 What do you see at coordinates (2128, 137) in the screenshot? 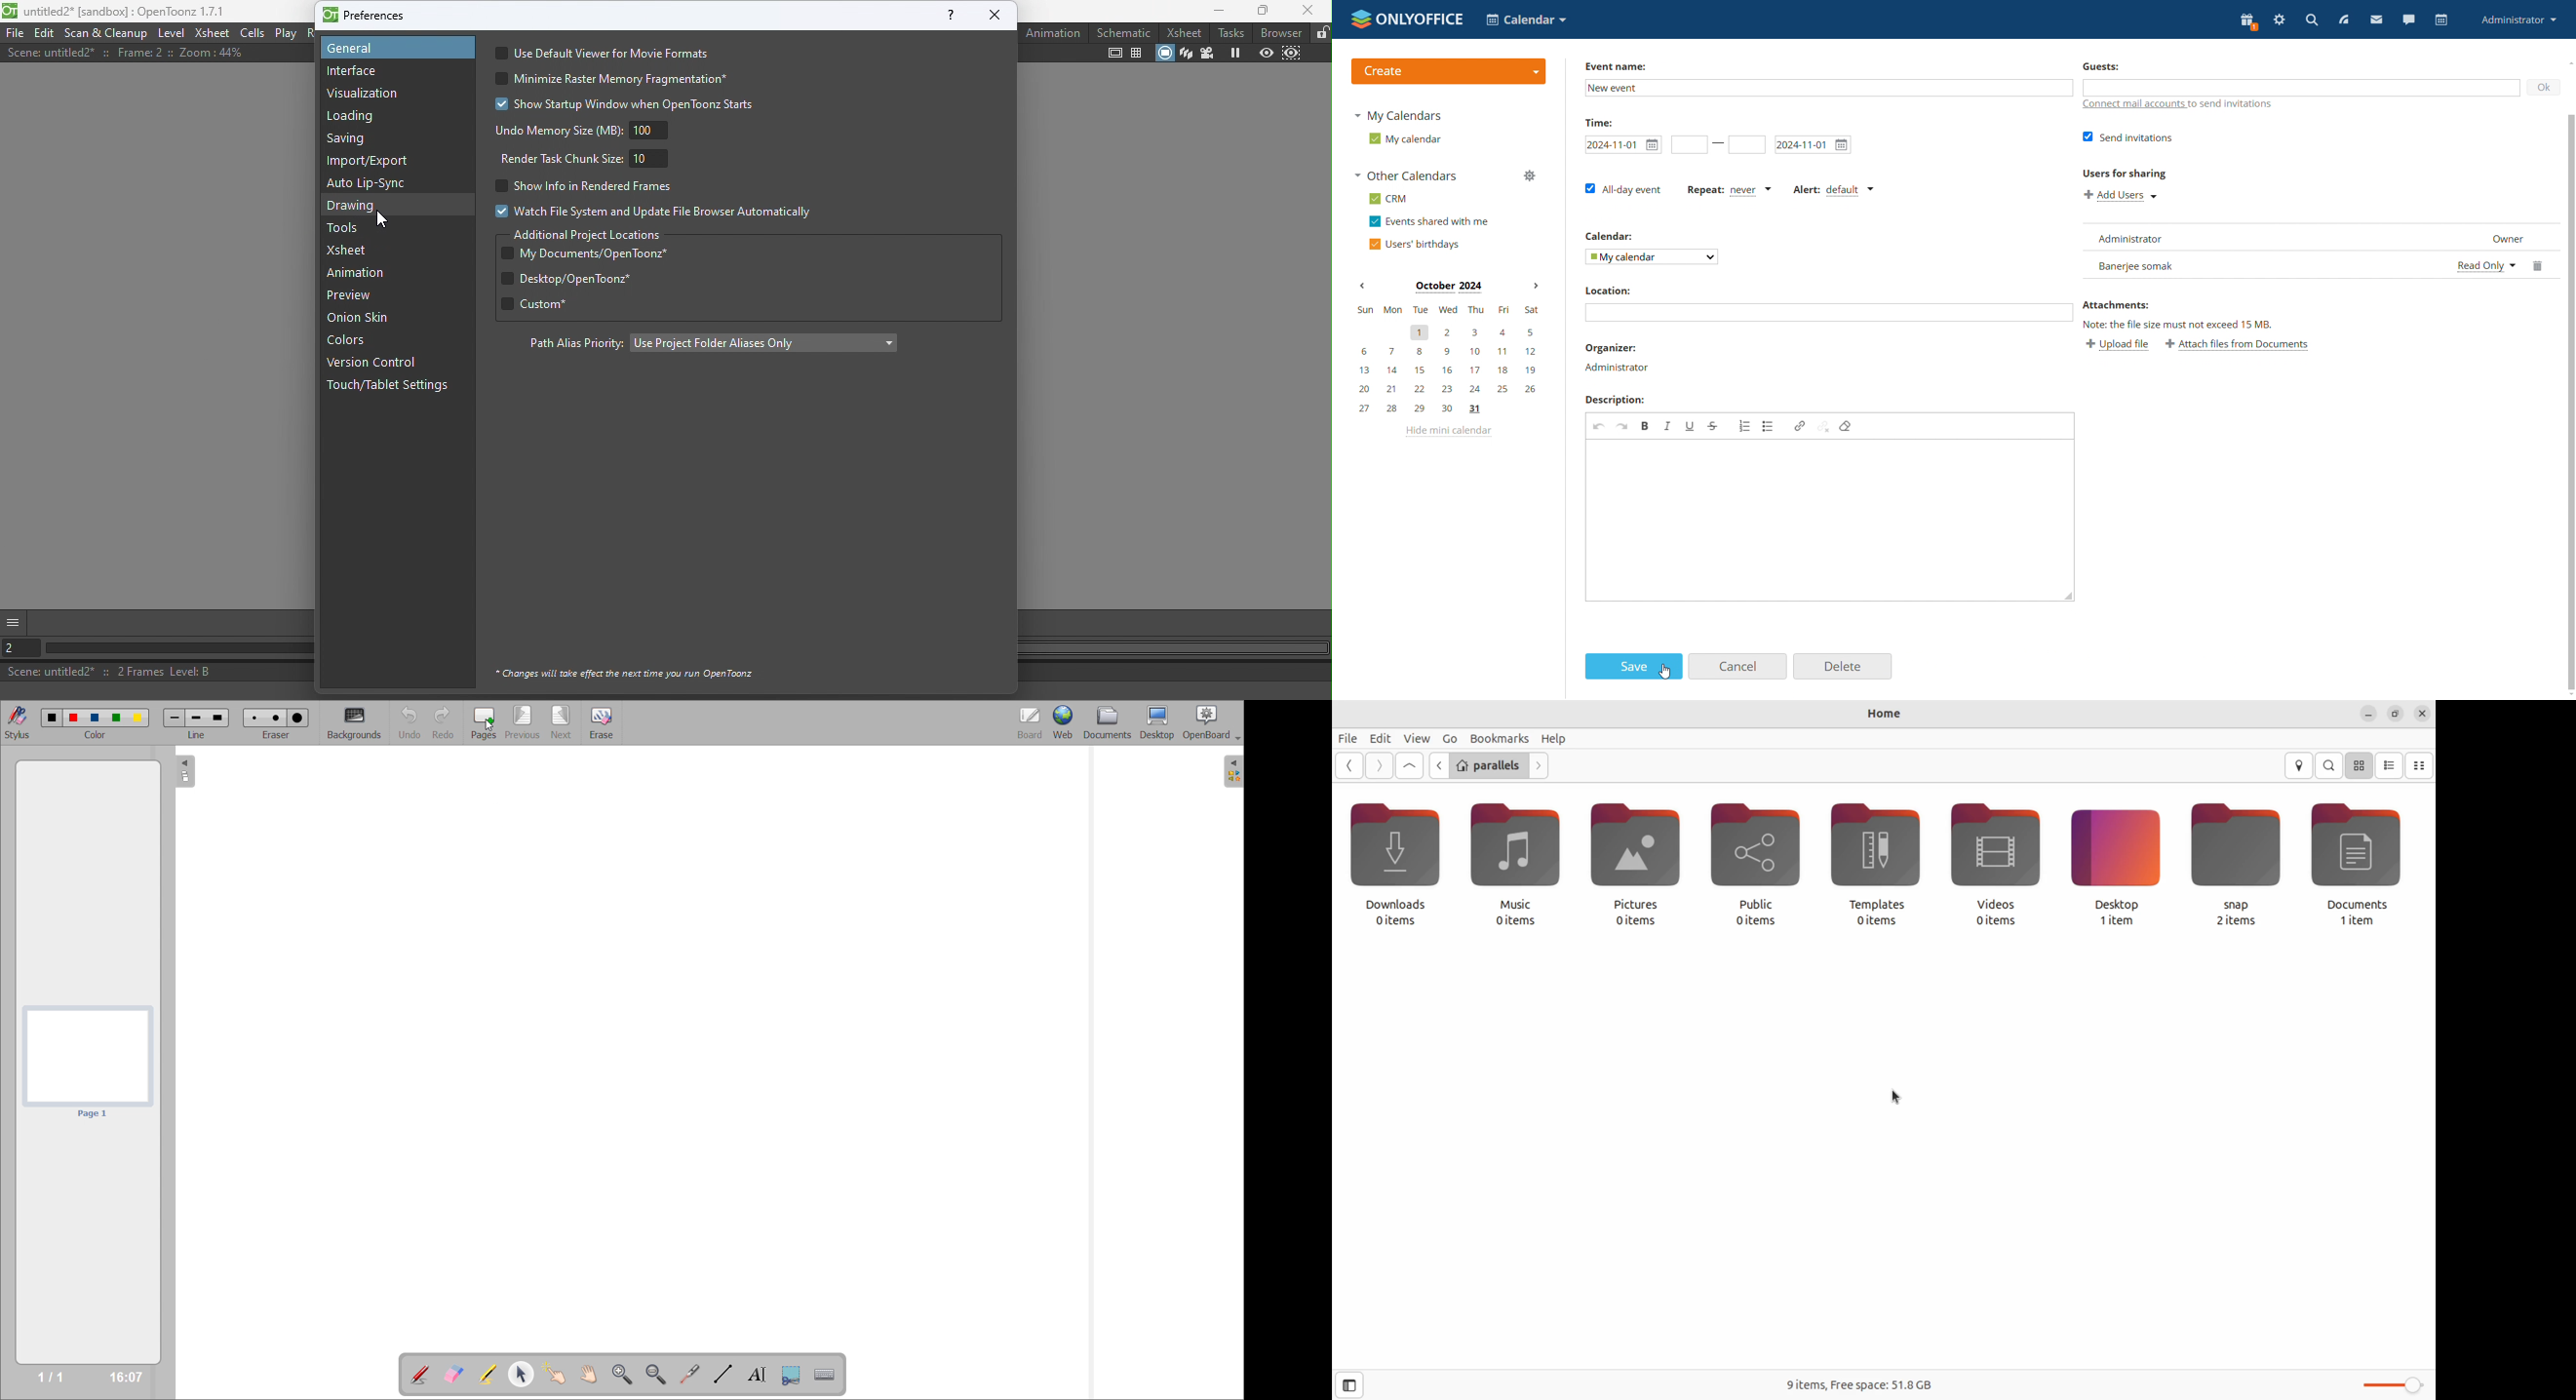
I see `send invitations` at bounding box center [2128, 137].